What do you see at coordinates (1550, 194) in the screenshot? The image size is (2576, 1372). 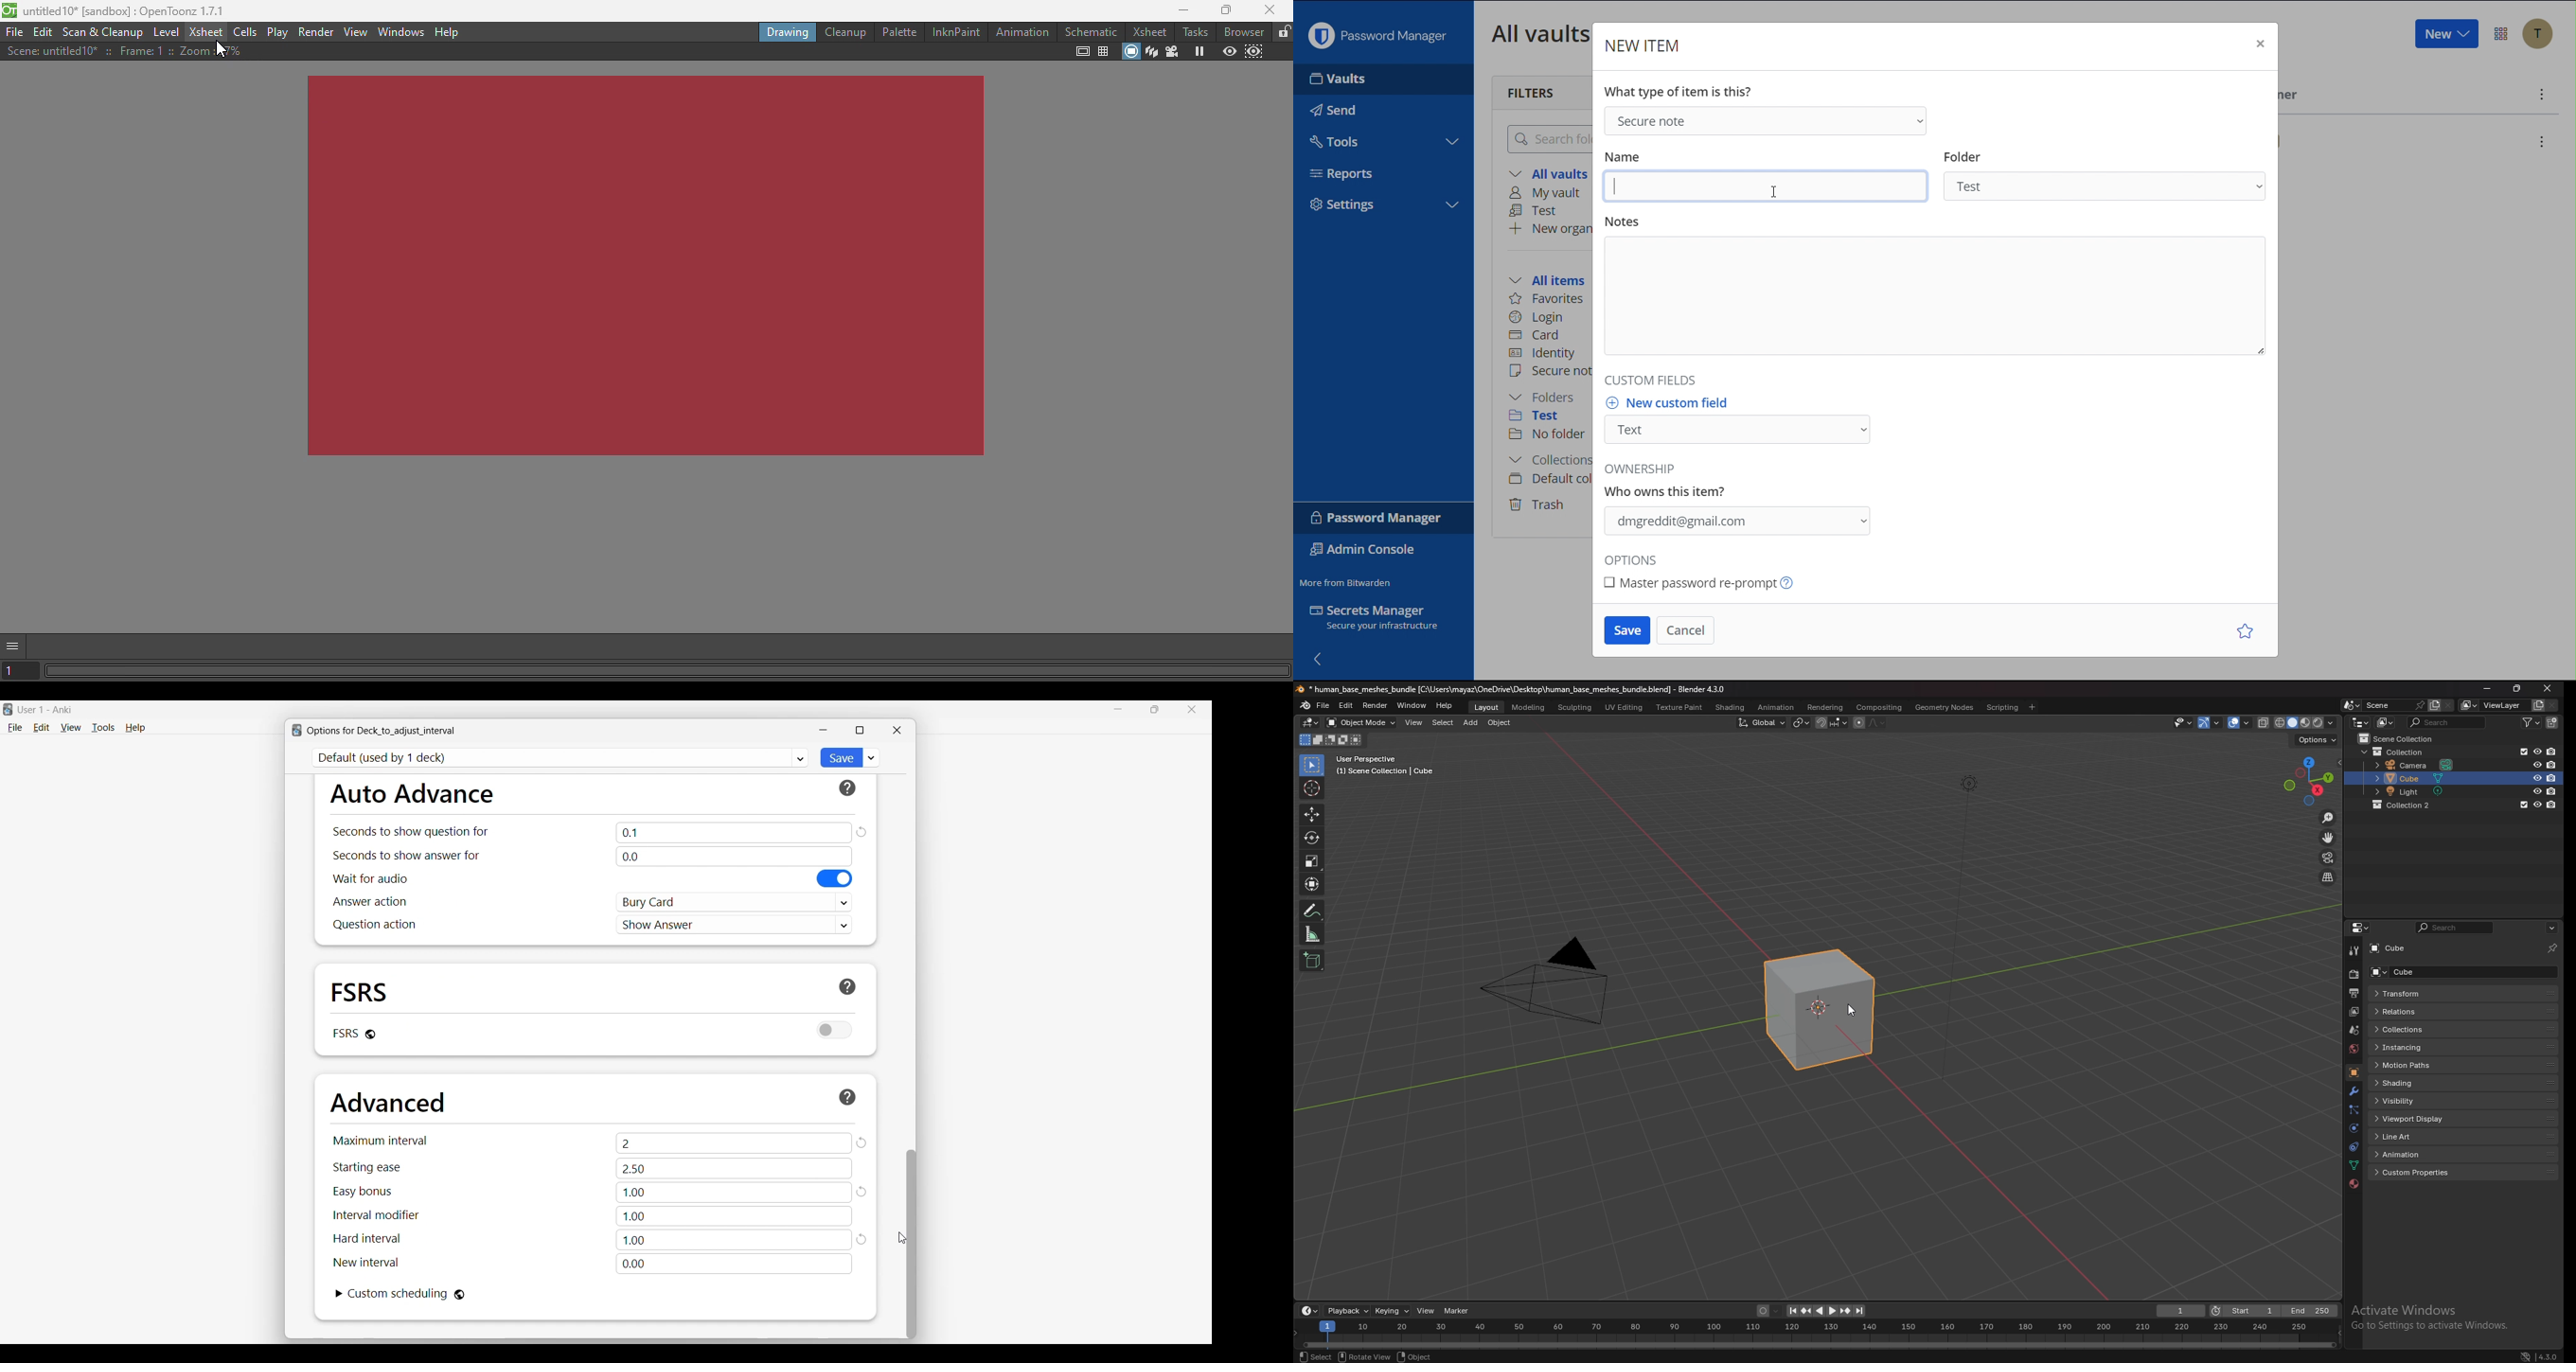 I see `My vault` at bounding box center [1550, 194].